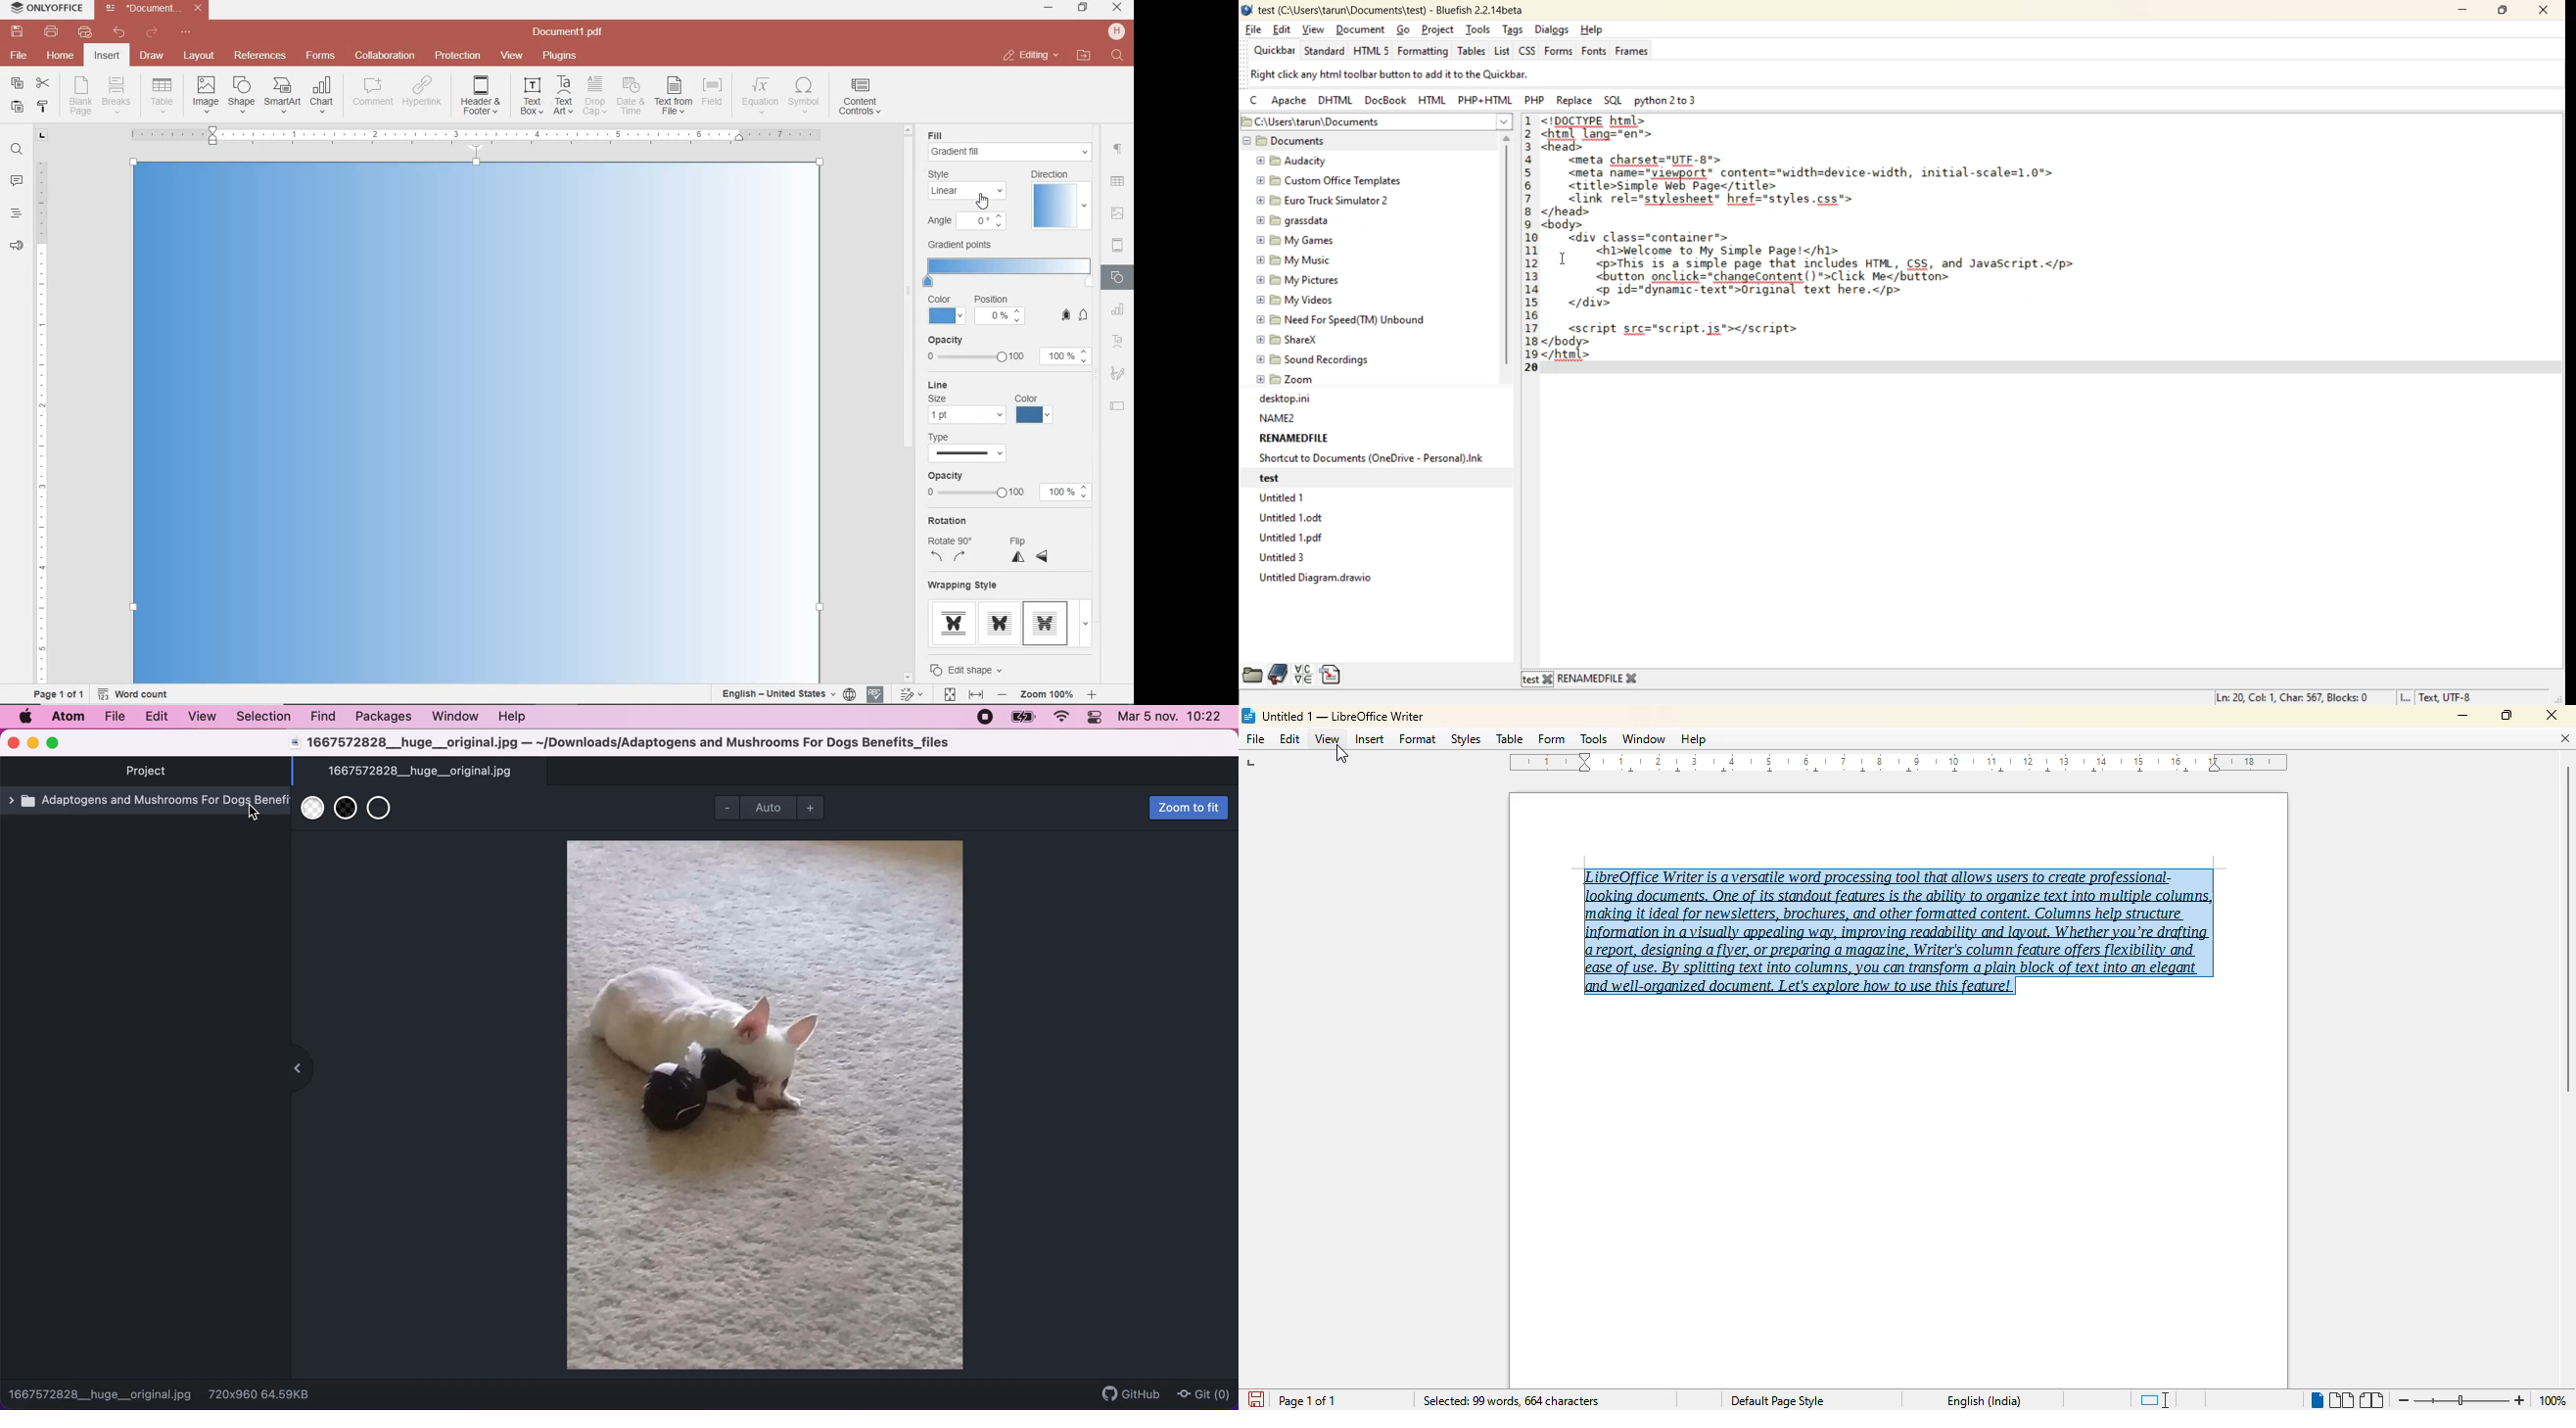 The image size is (2576, 1428). What do you see at coordinates (477, 421) in the screenshot?
I see `` at bounding box center [477, 421].